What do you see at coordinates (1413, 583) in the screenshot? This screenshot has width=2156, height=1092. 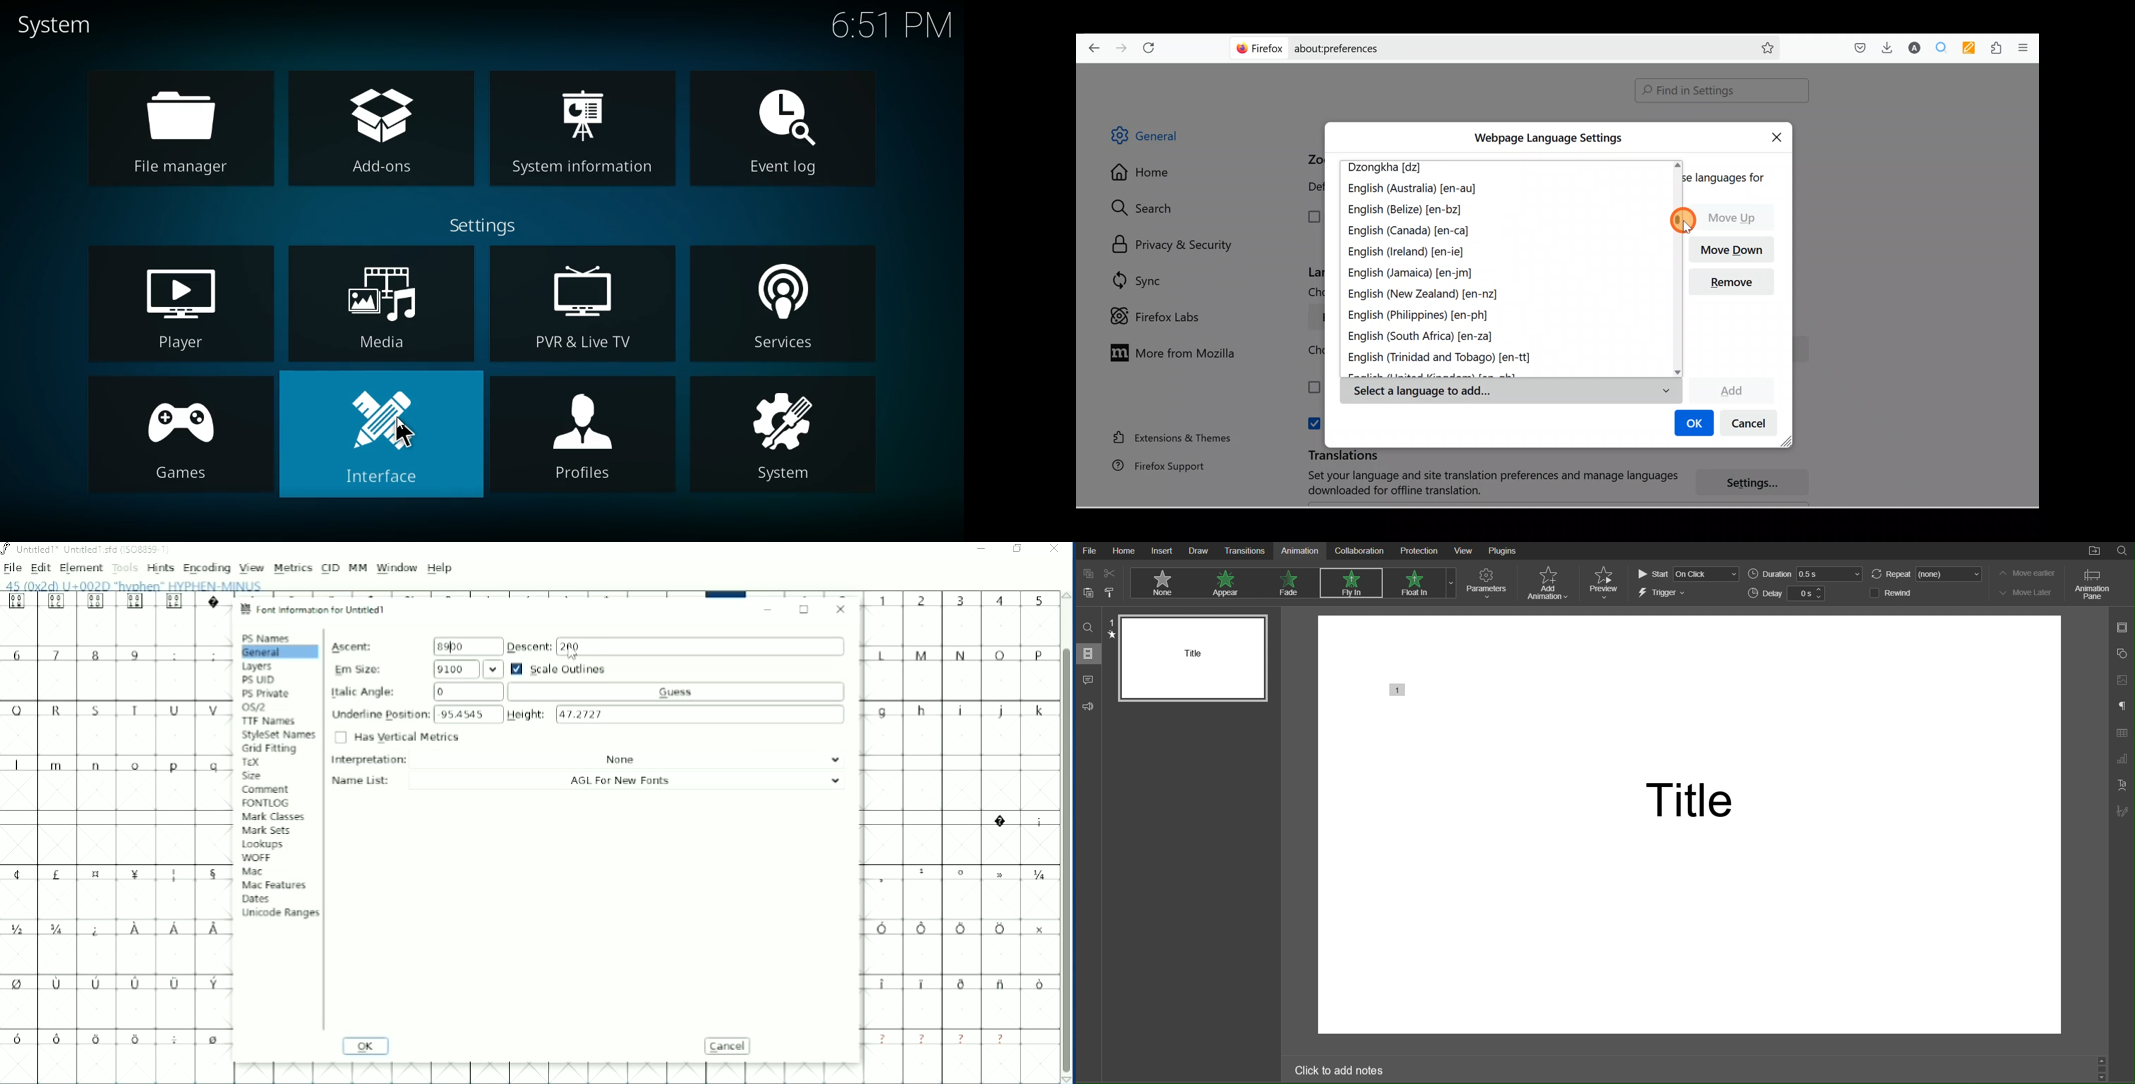 I see `Float In` at bounding box center [1413, 583].